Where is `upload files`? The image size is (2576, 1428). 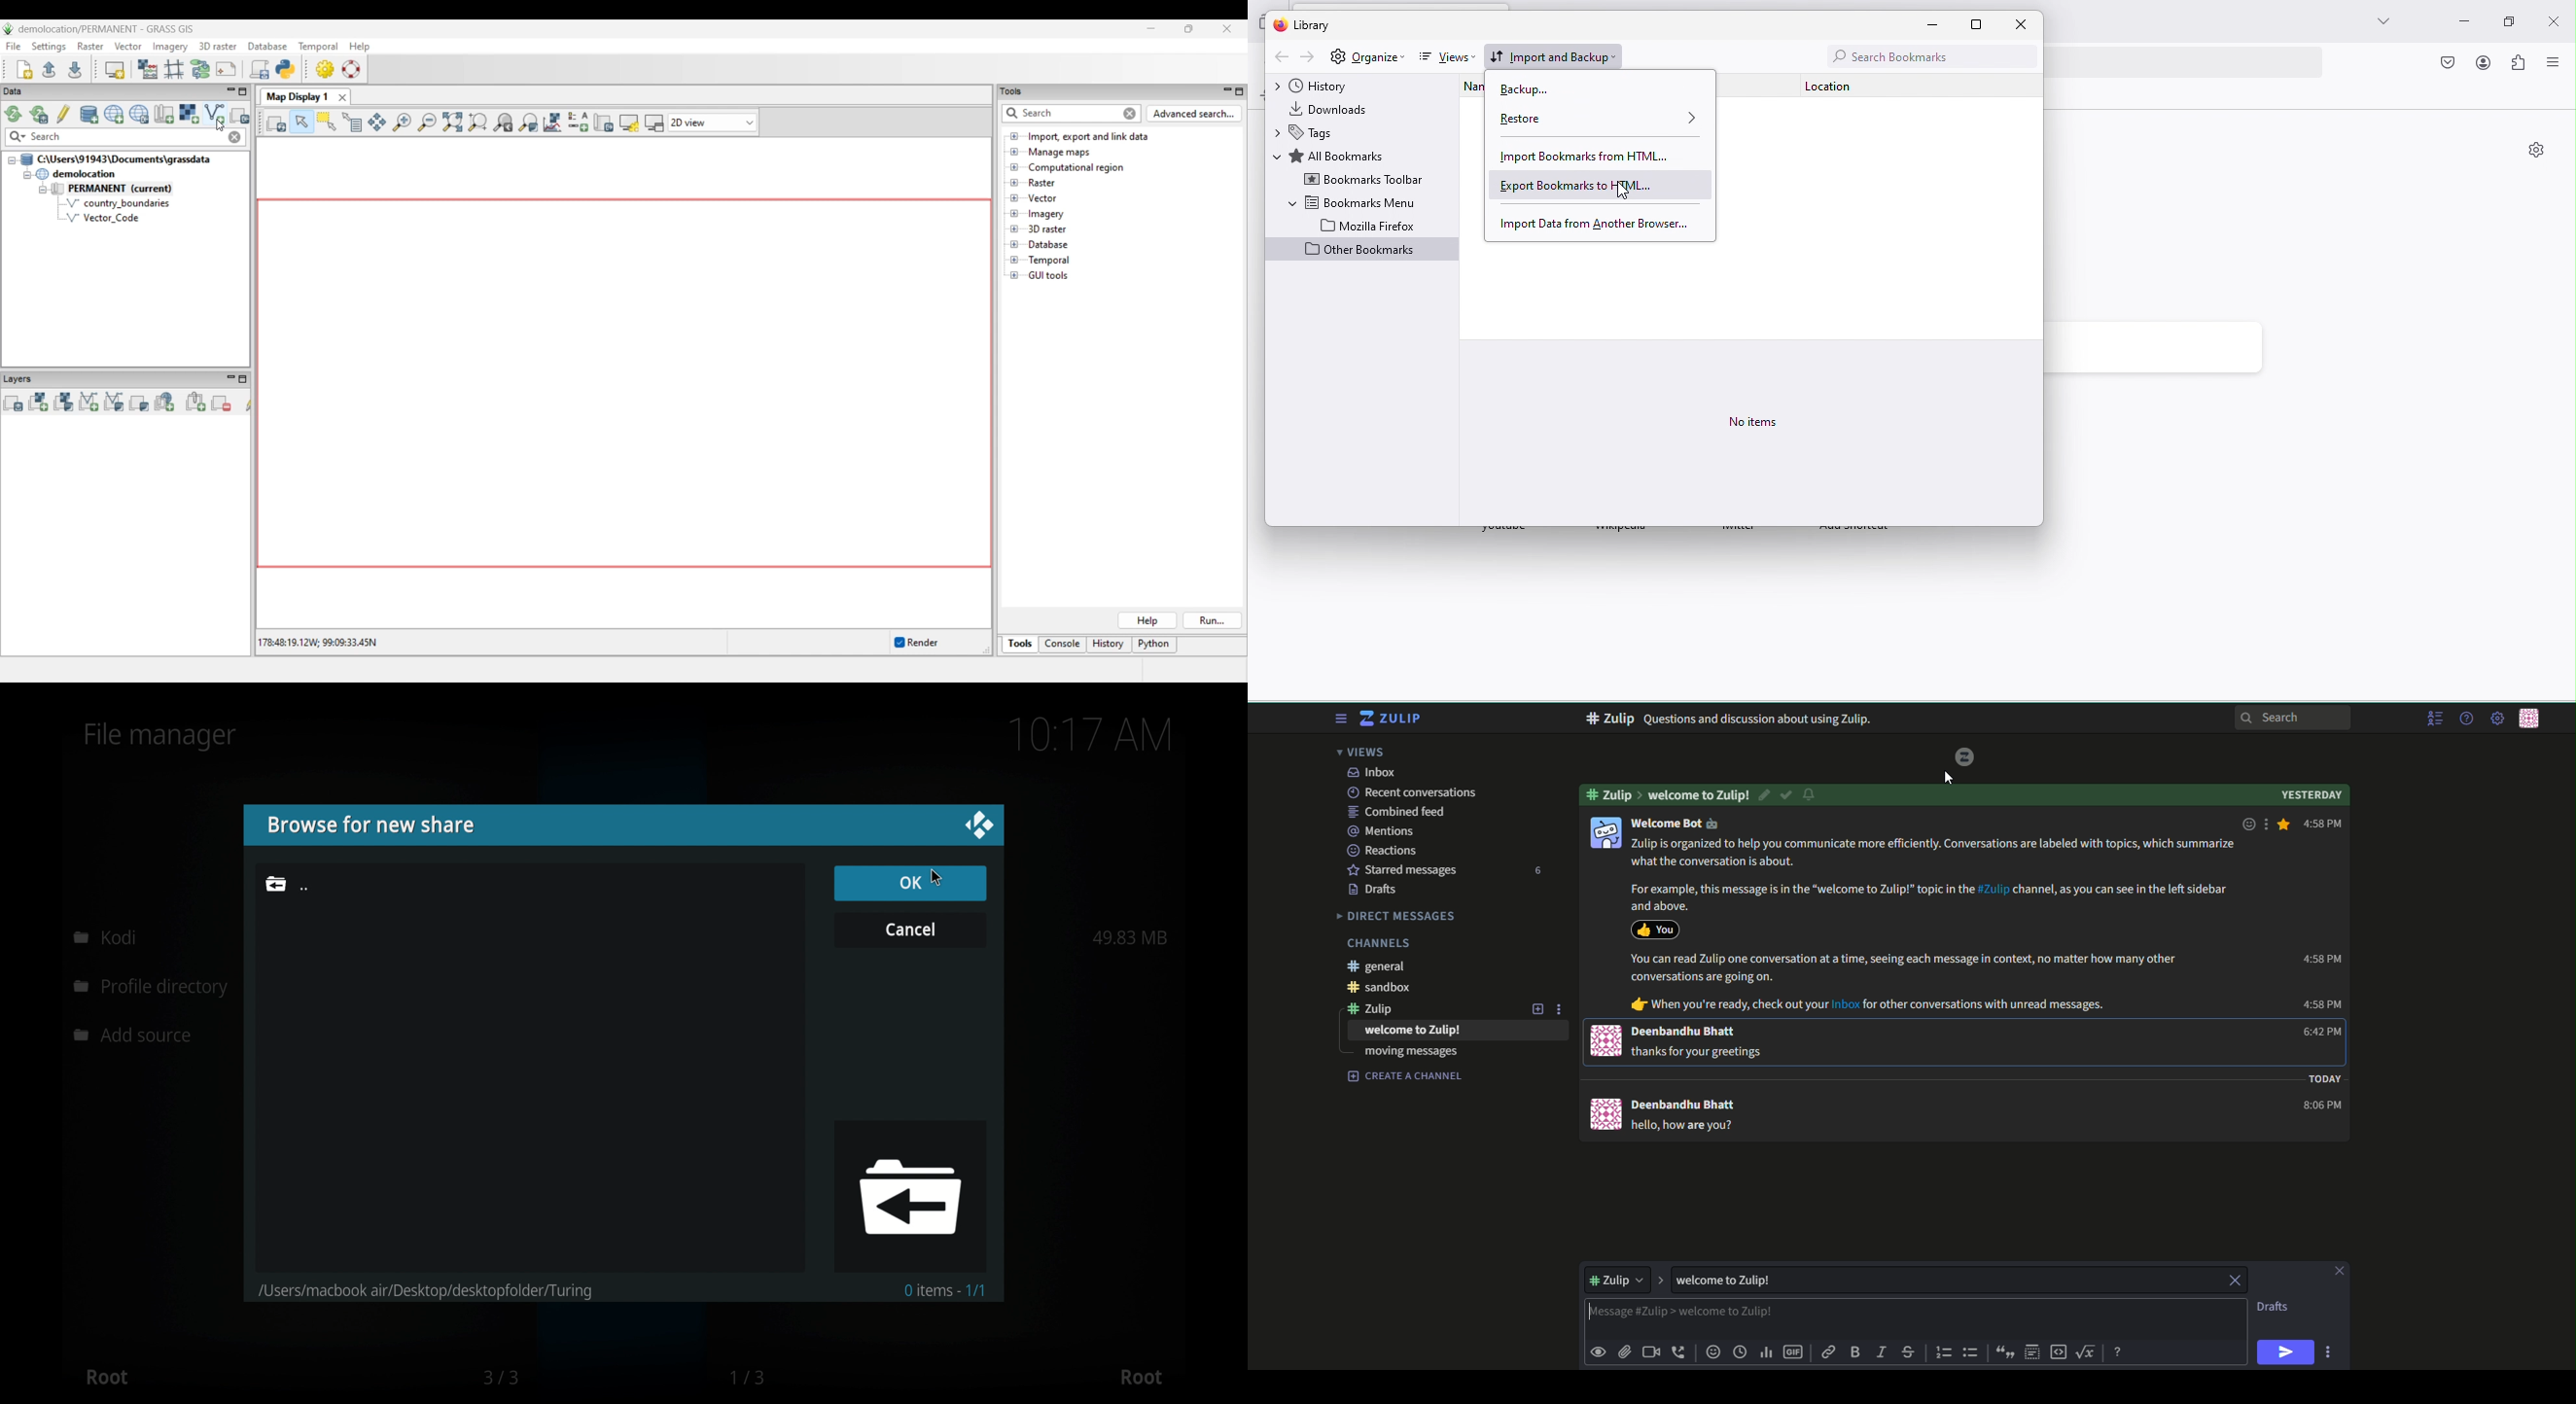
upload files is located at coordinates (1624, 1351).